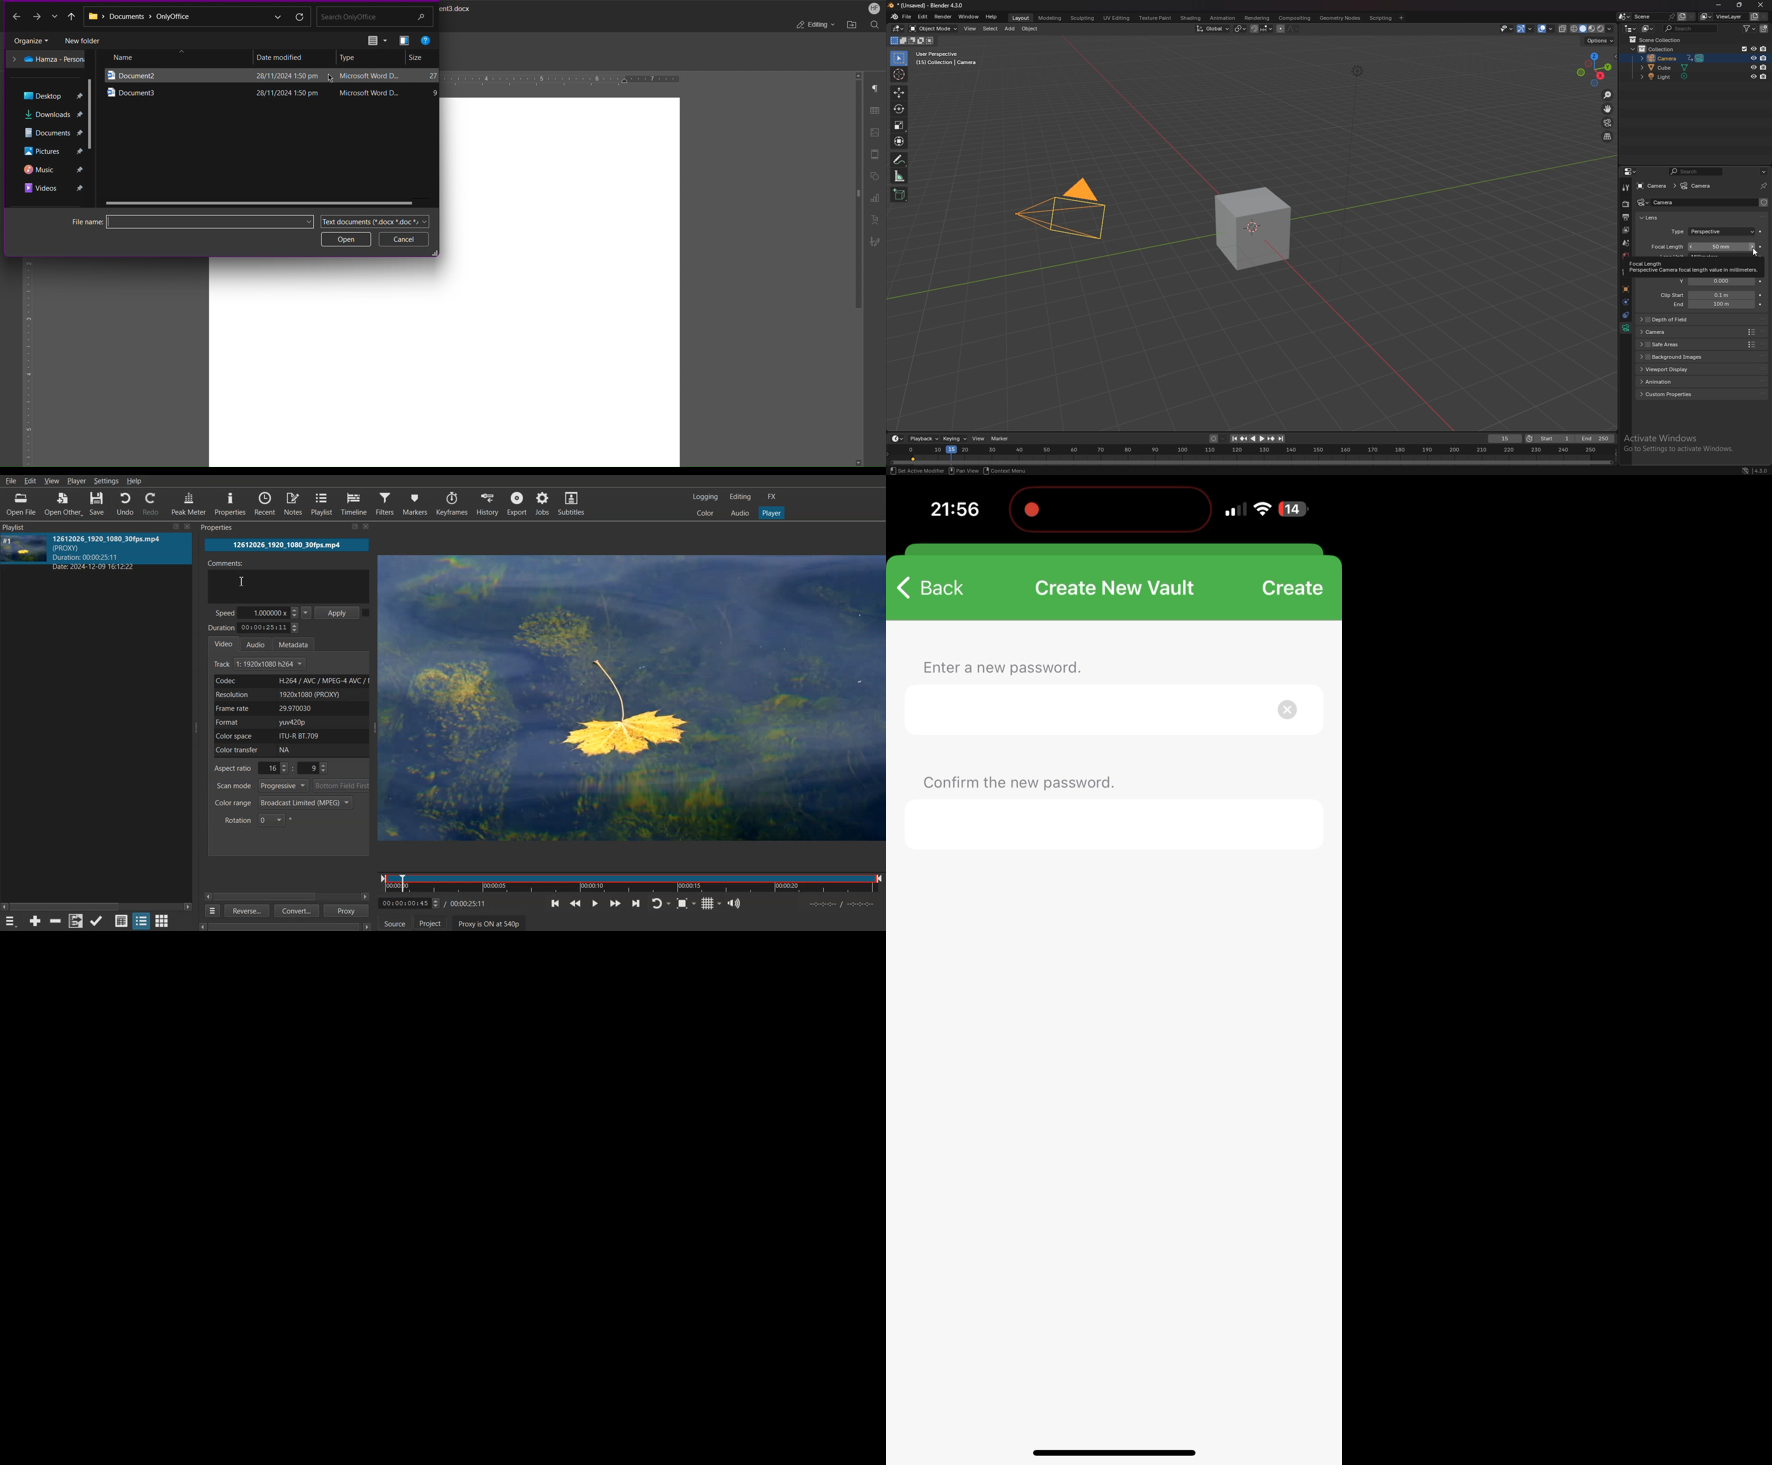 The width and height of the screenshot is (1792, 1484). Describe the element at coordinates (1505, 439) in the screenshot. I see `current frame` at that location.